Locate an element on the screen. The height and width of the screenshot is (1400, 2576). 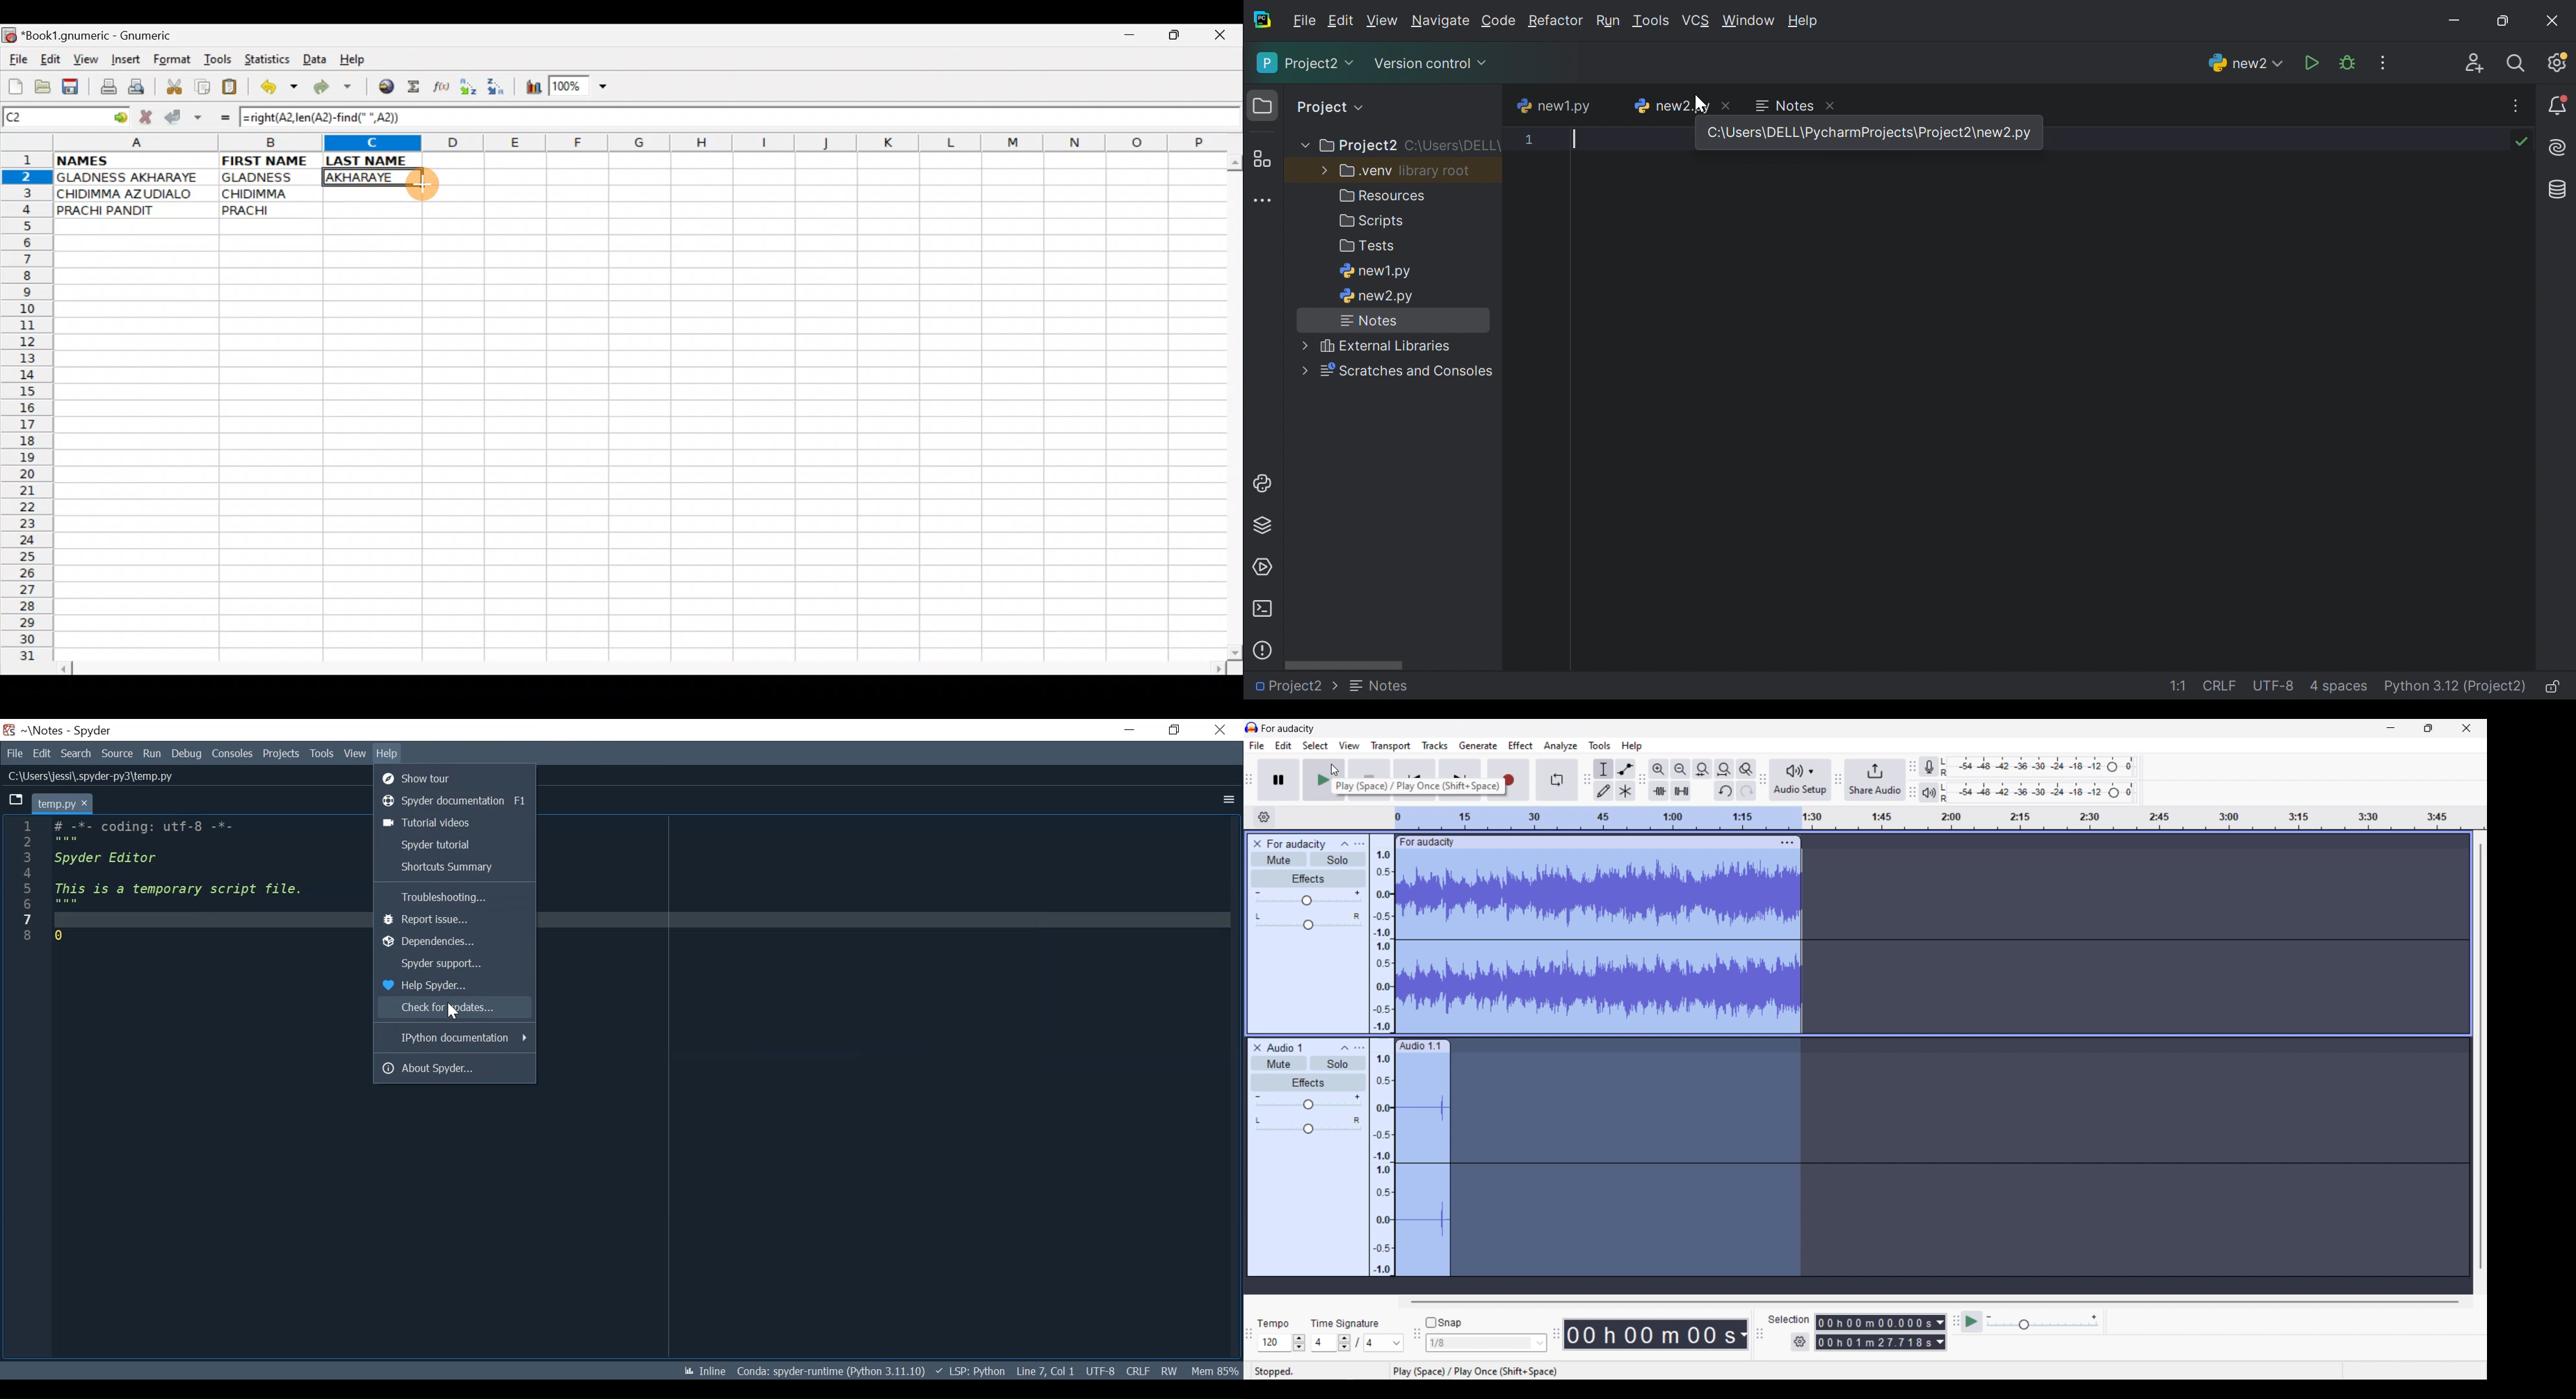
Duration measurement is located at coordinates (1941, 1332).